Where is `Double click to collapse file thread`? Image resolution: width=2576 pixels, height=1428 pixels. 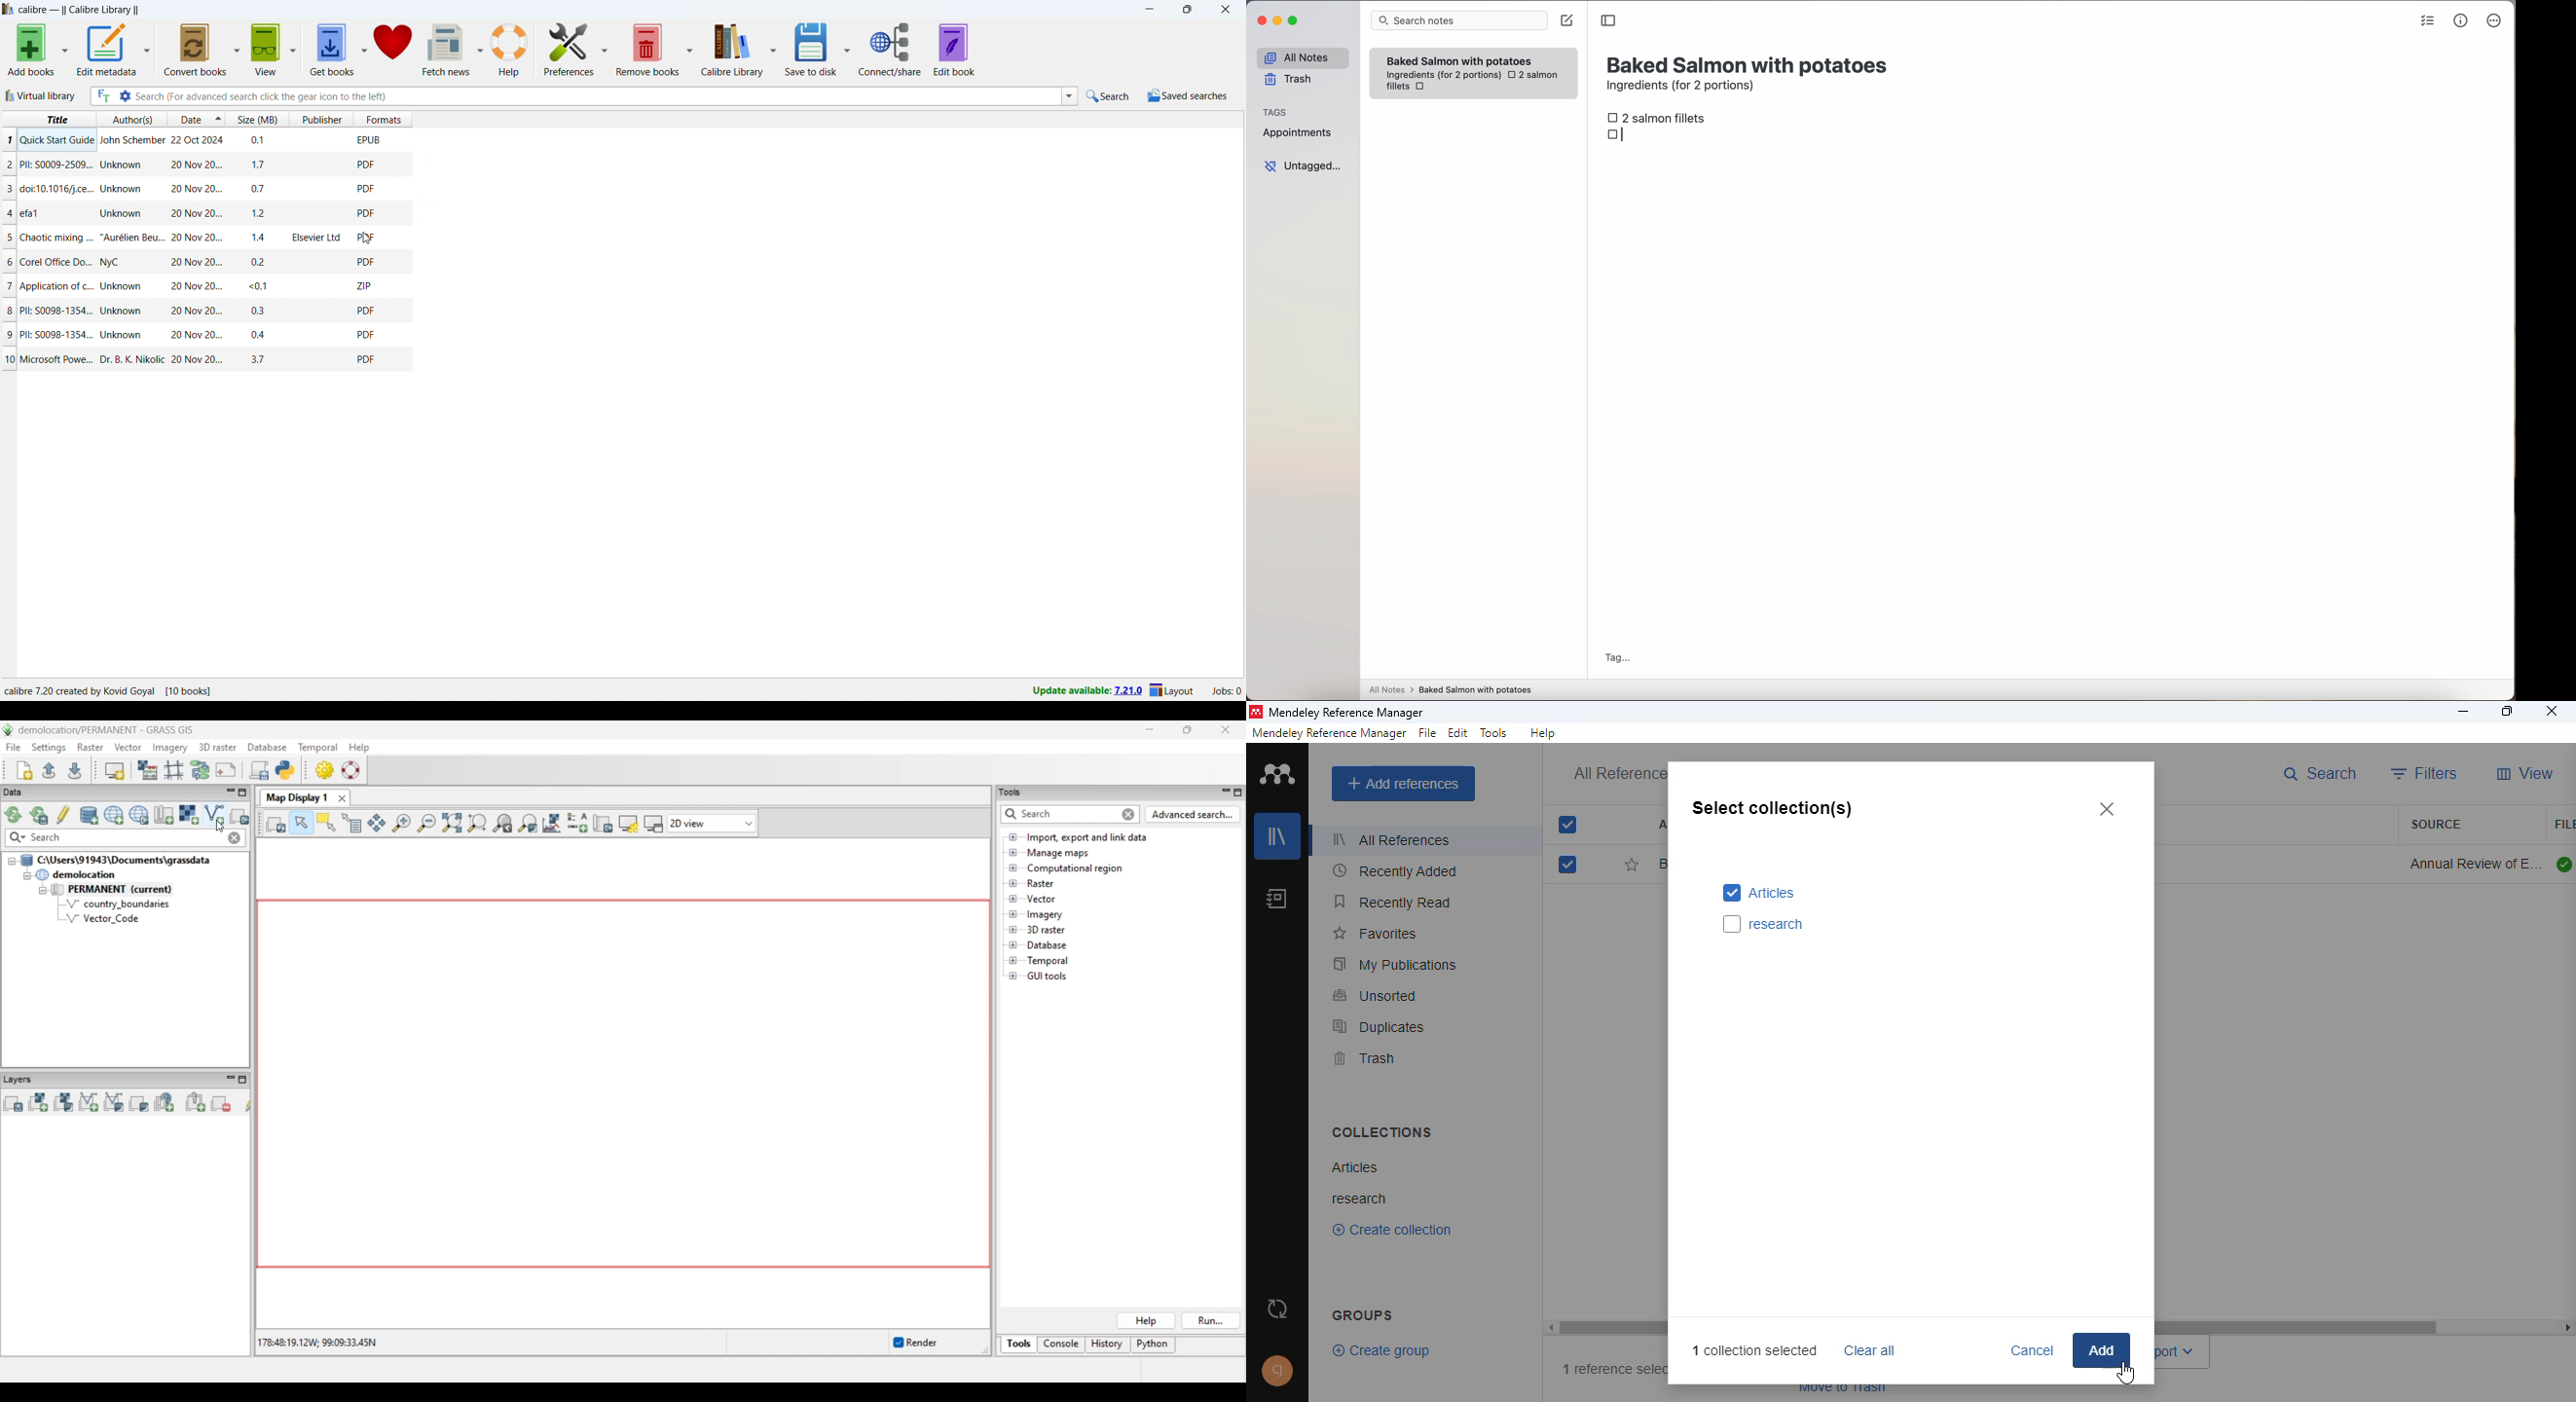 Double click to collapse file thread is located at coordinates (116, 860).